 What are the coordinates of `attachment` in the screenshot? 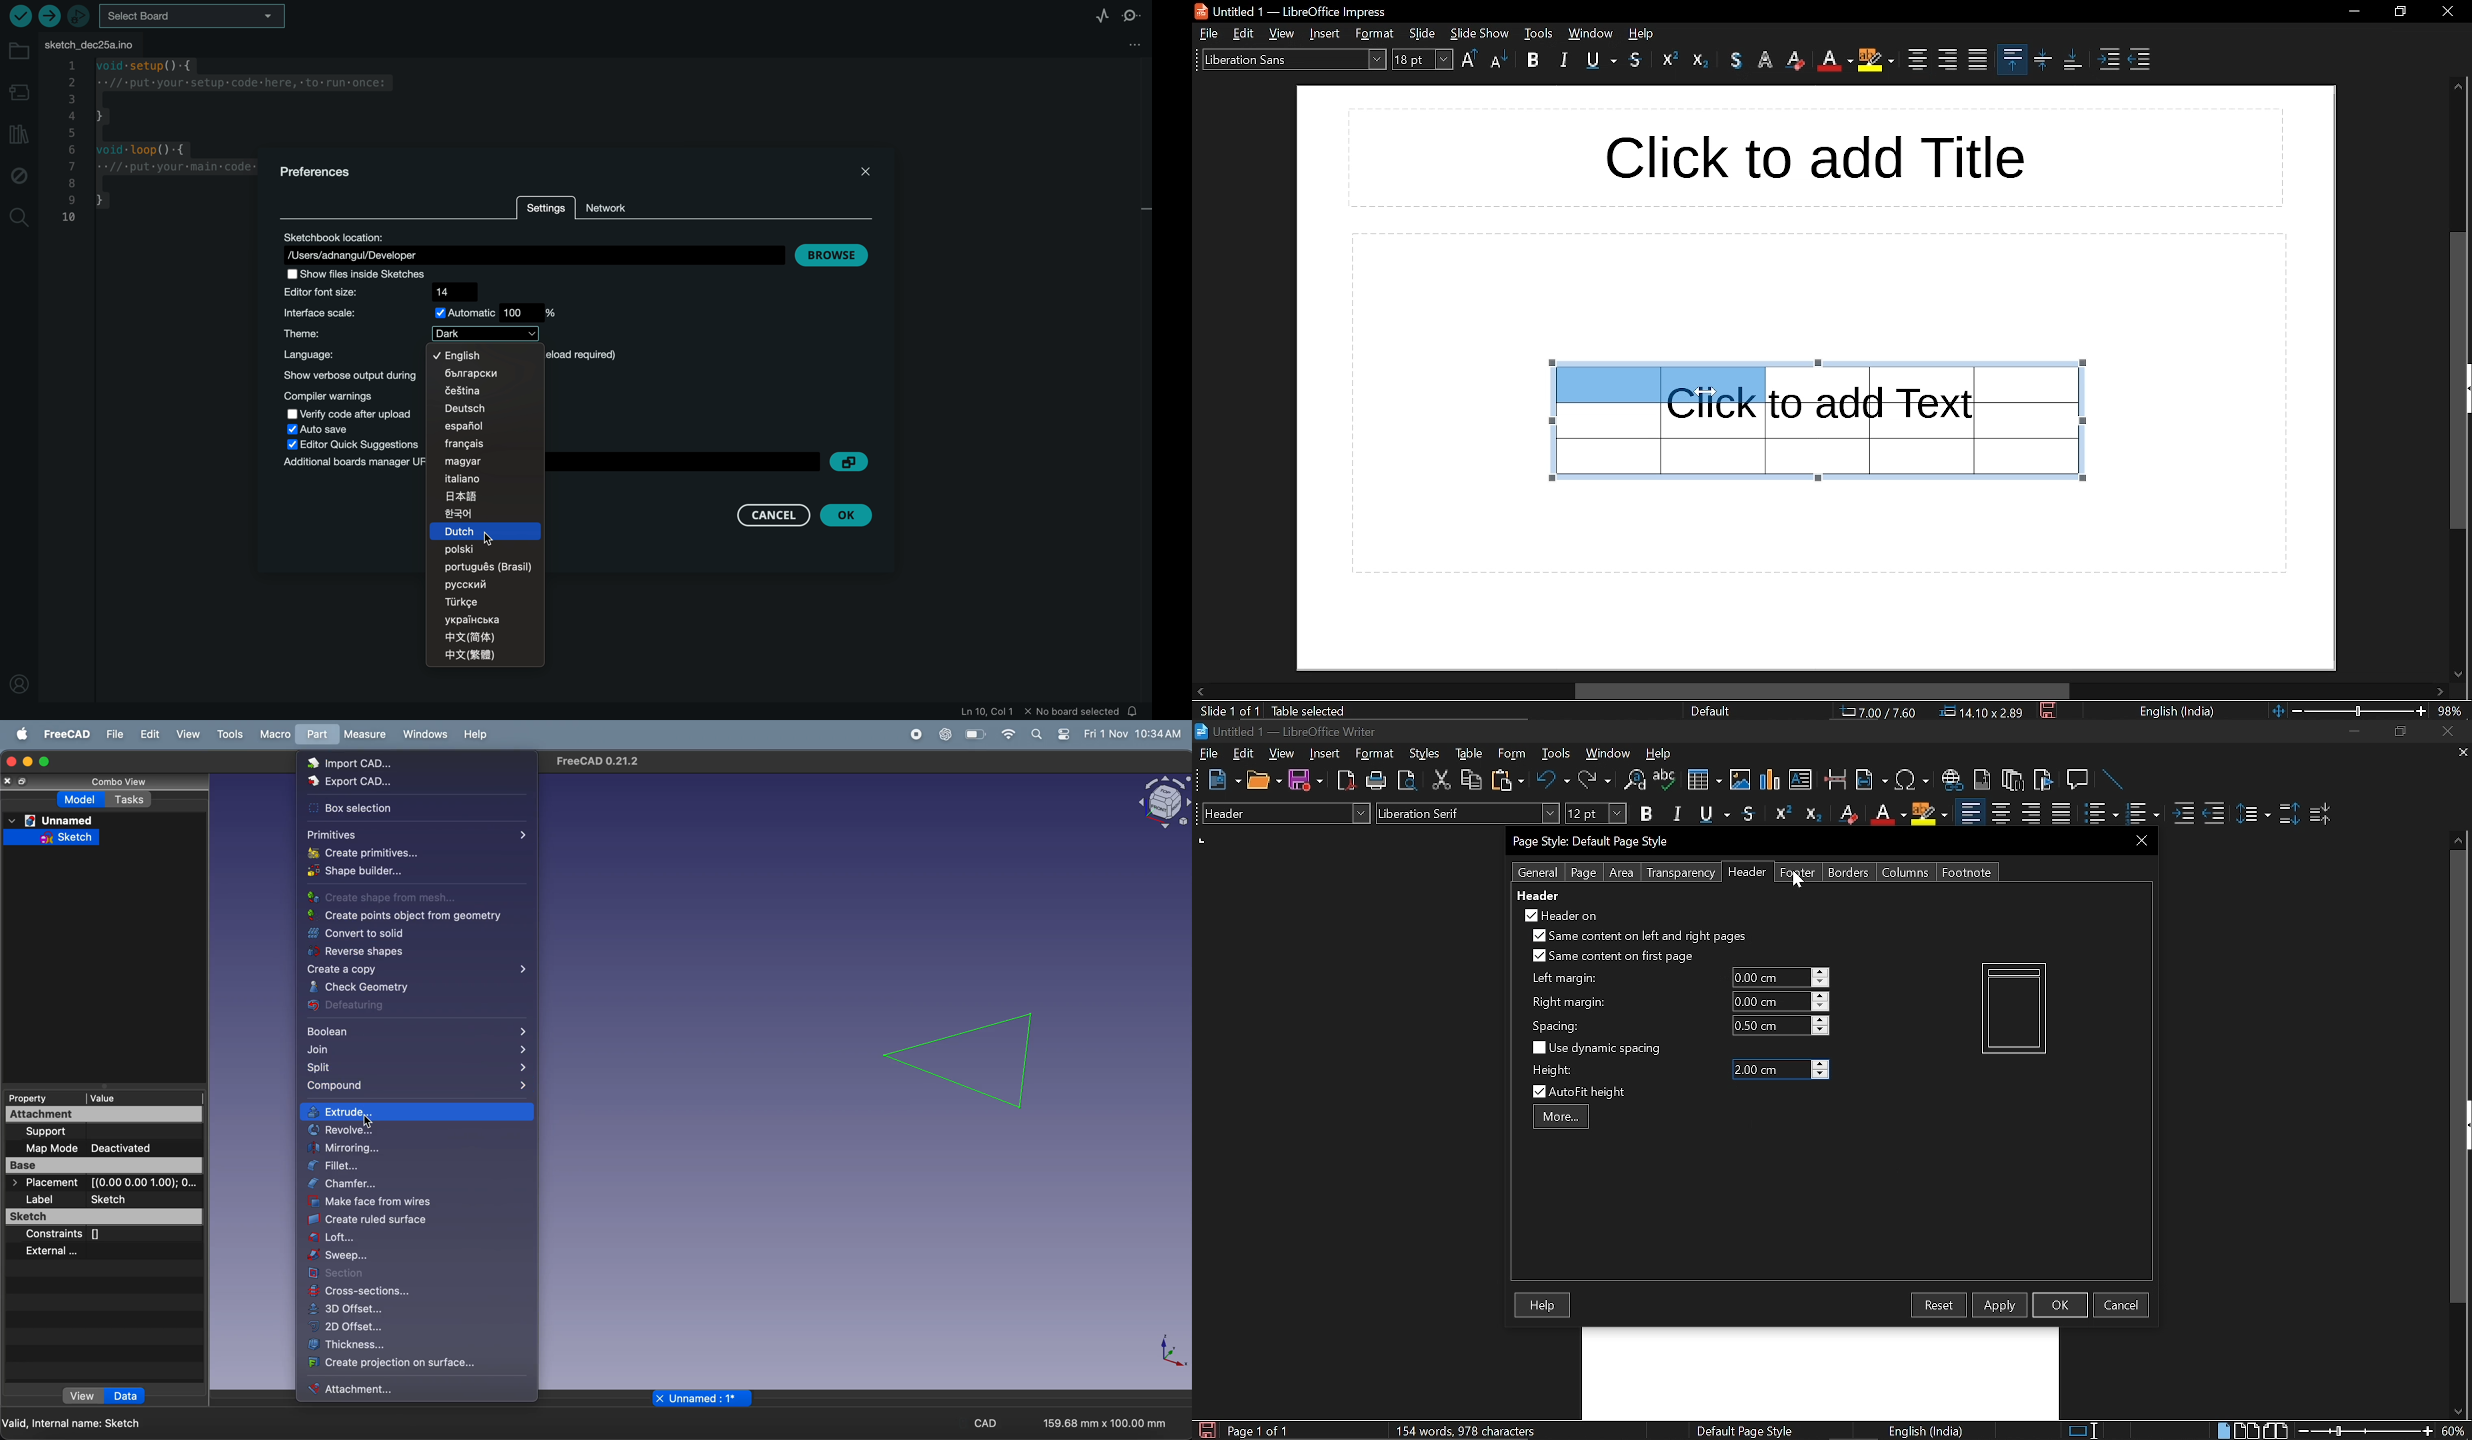 It's located at (403, 1388).